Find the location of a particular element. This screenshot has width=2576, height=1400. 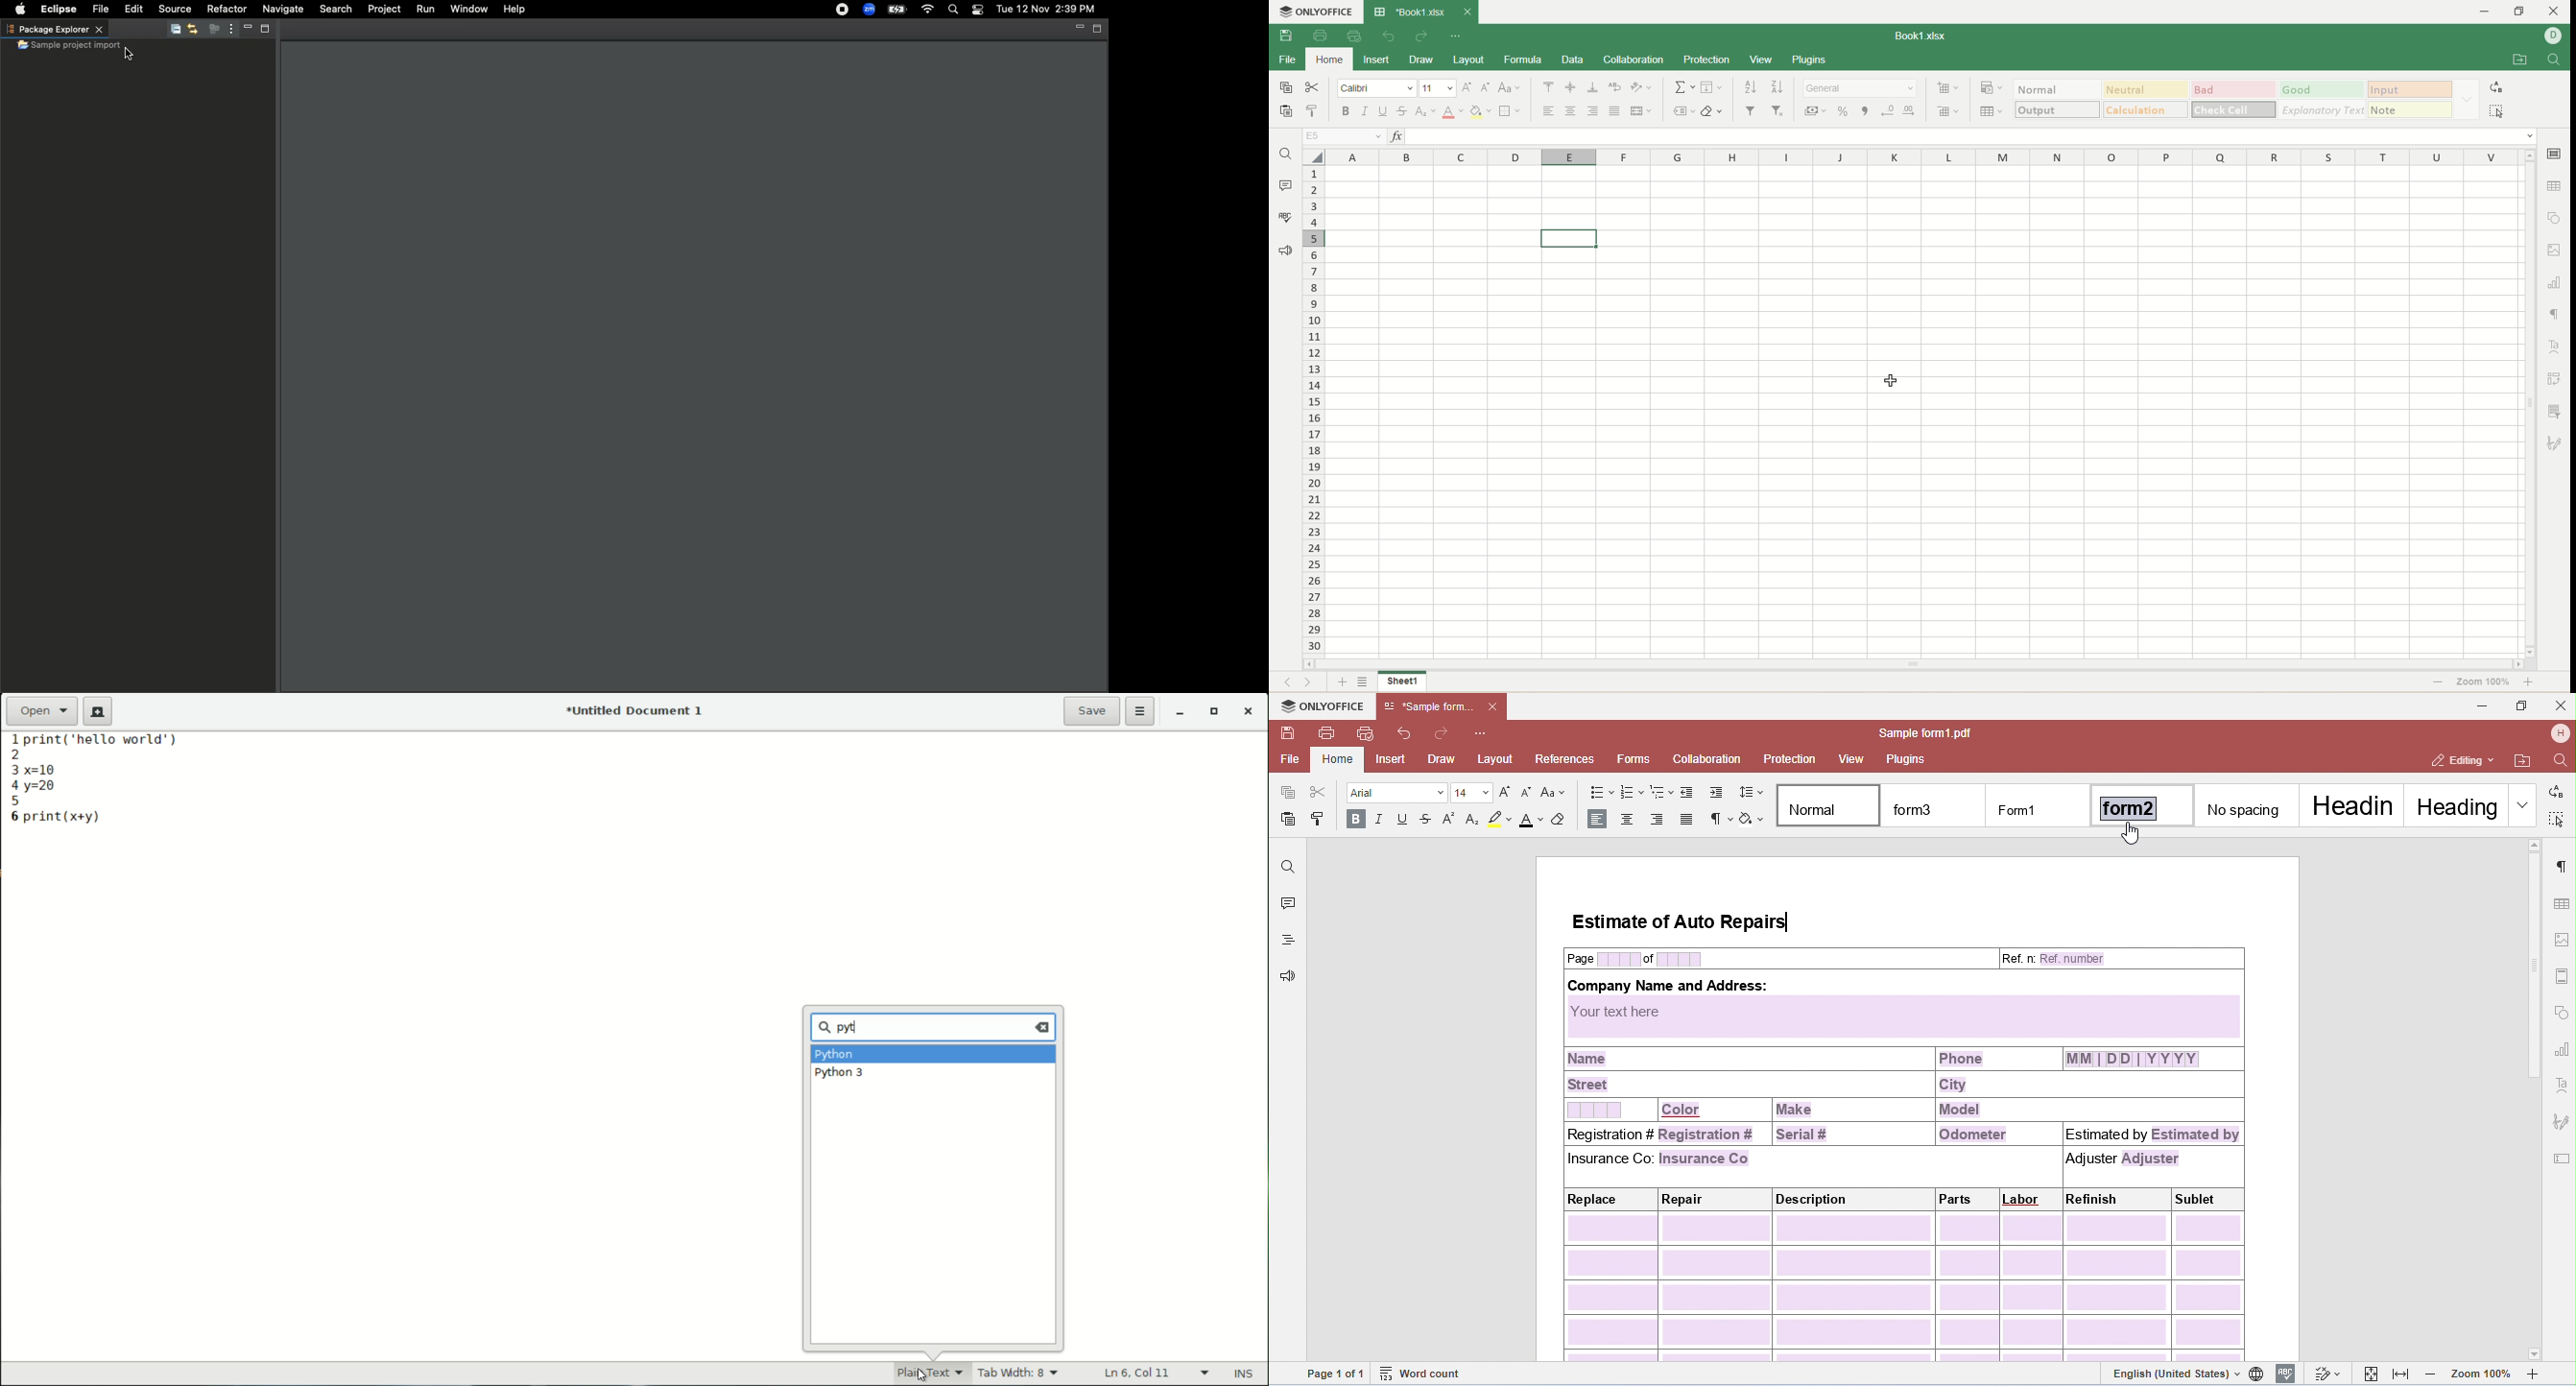

file name is located at coordinates (638, 710).